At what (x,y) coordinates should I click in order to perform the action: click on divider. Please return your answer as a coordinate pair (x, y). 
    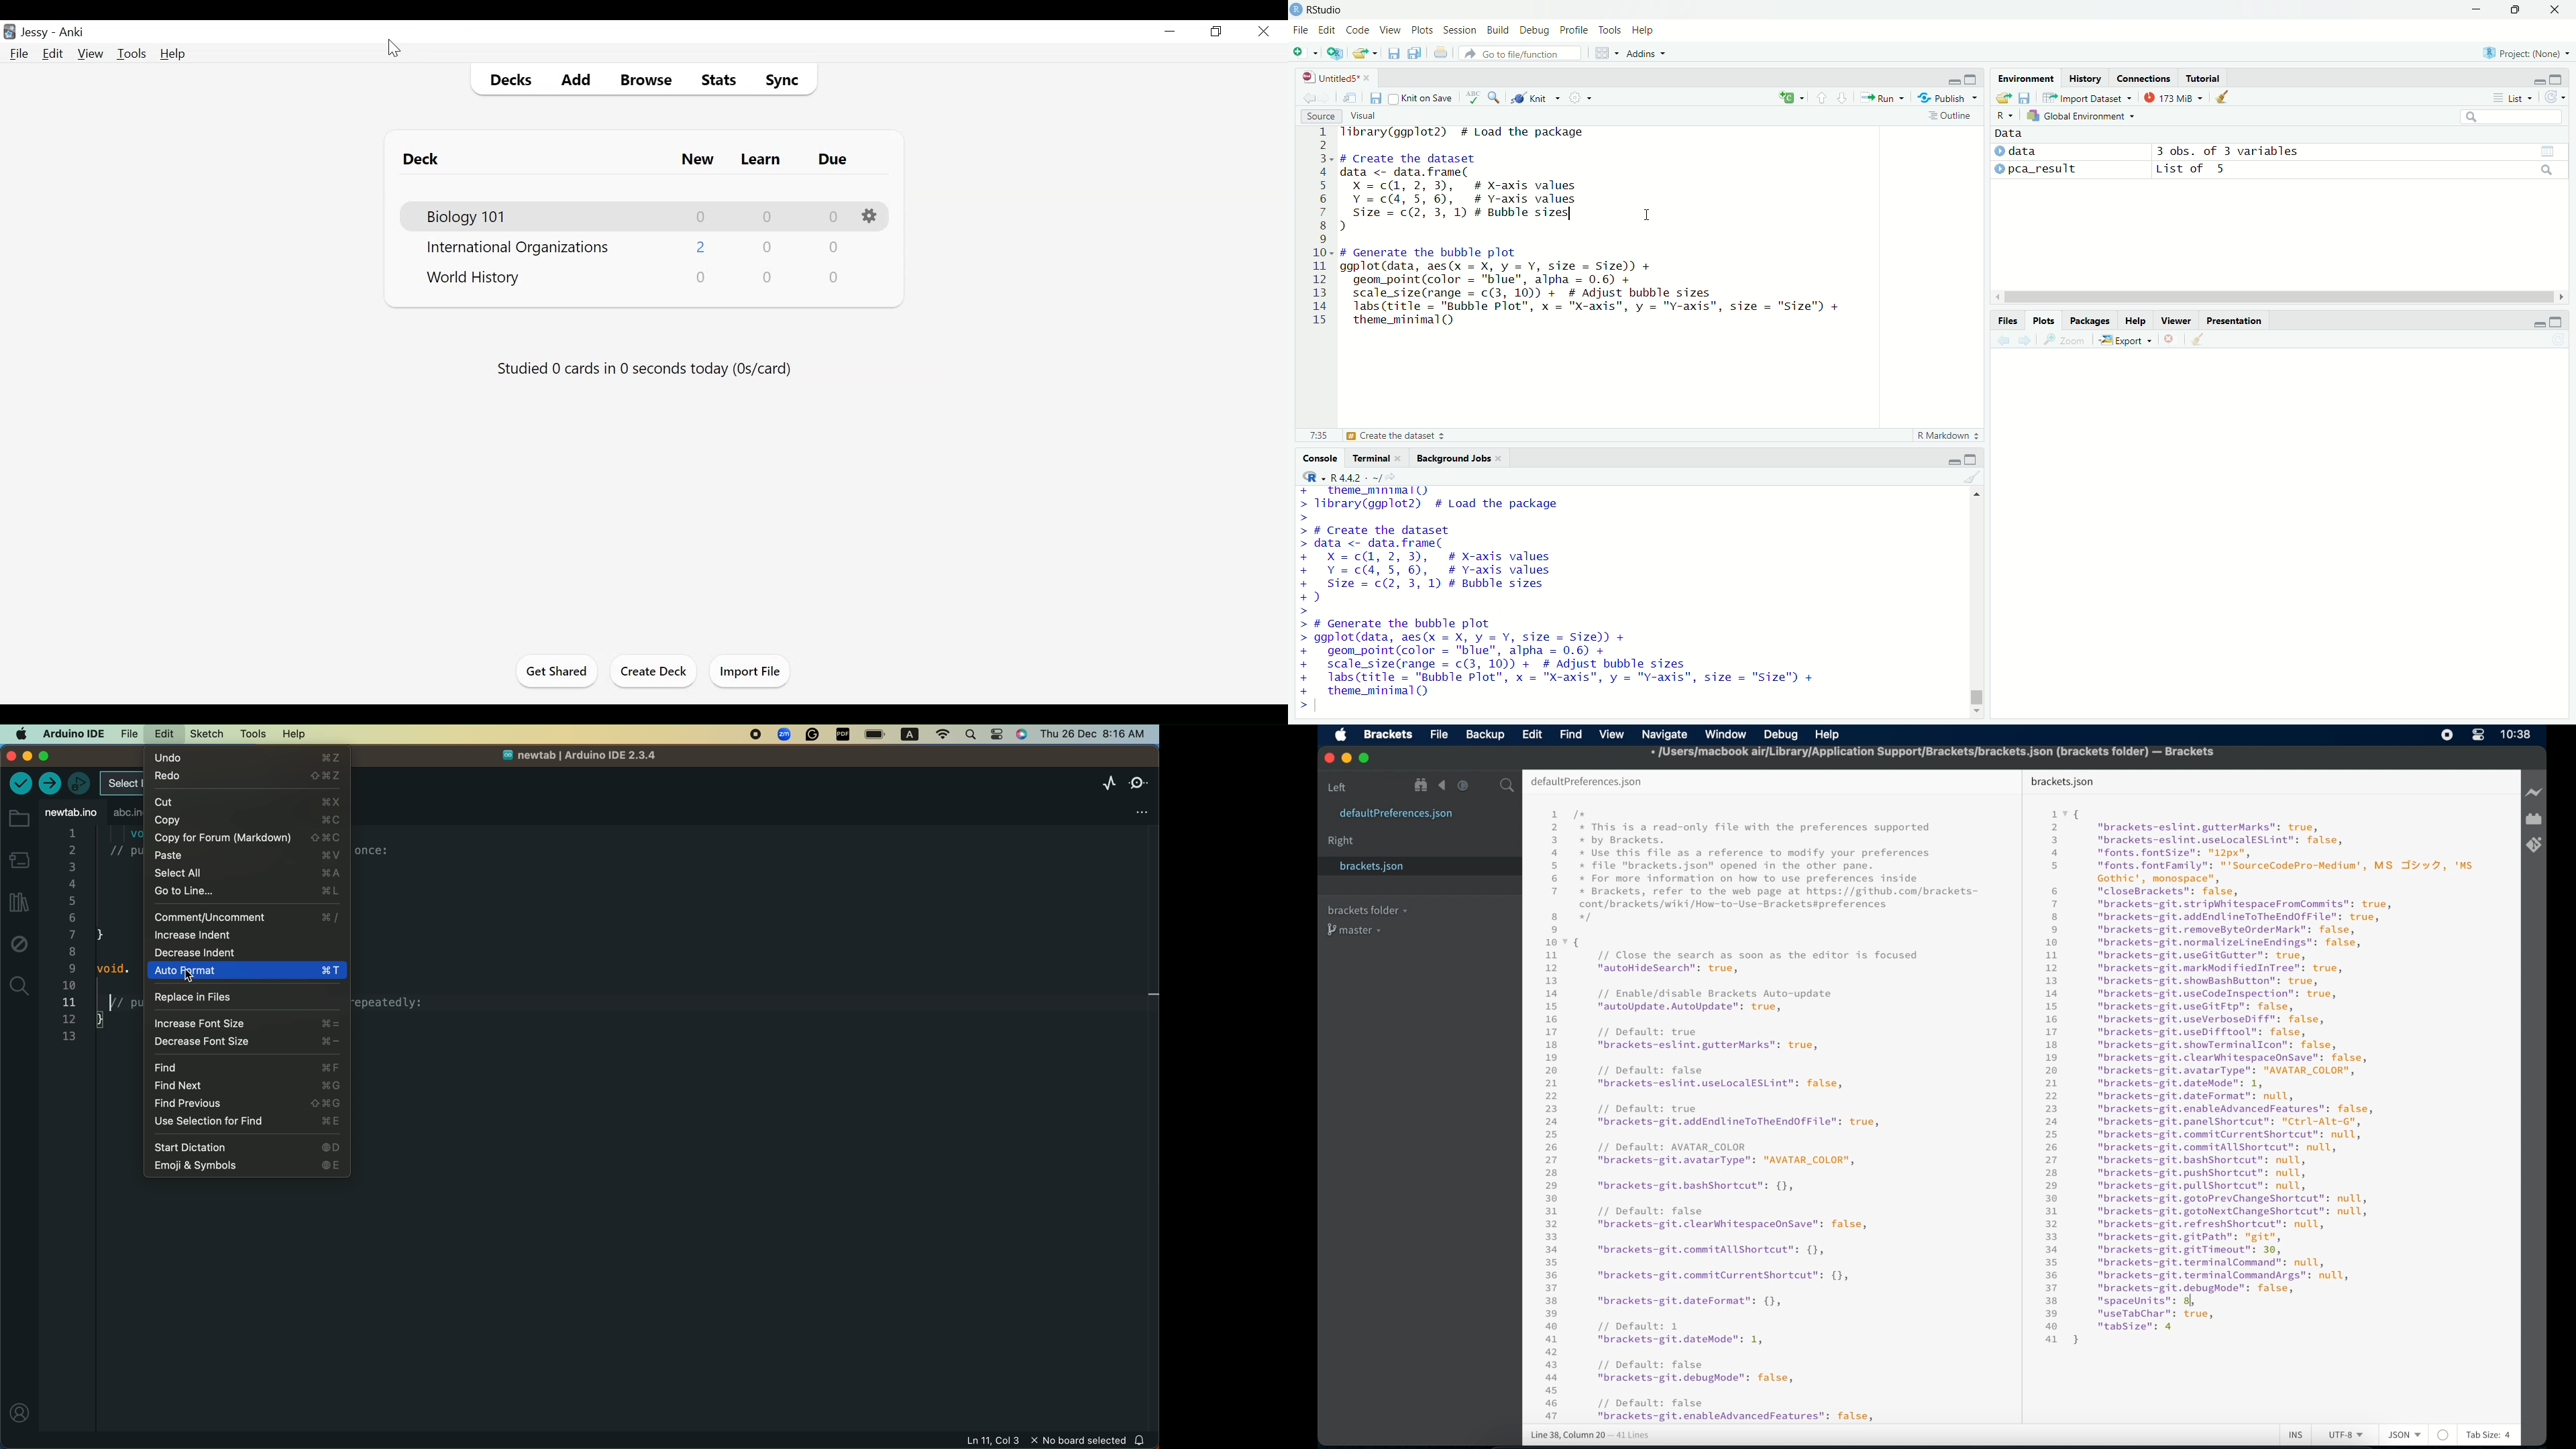
    Looking at the image, I should click on (2019, 1095).